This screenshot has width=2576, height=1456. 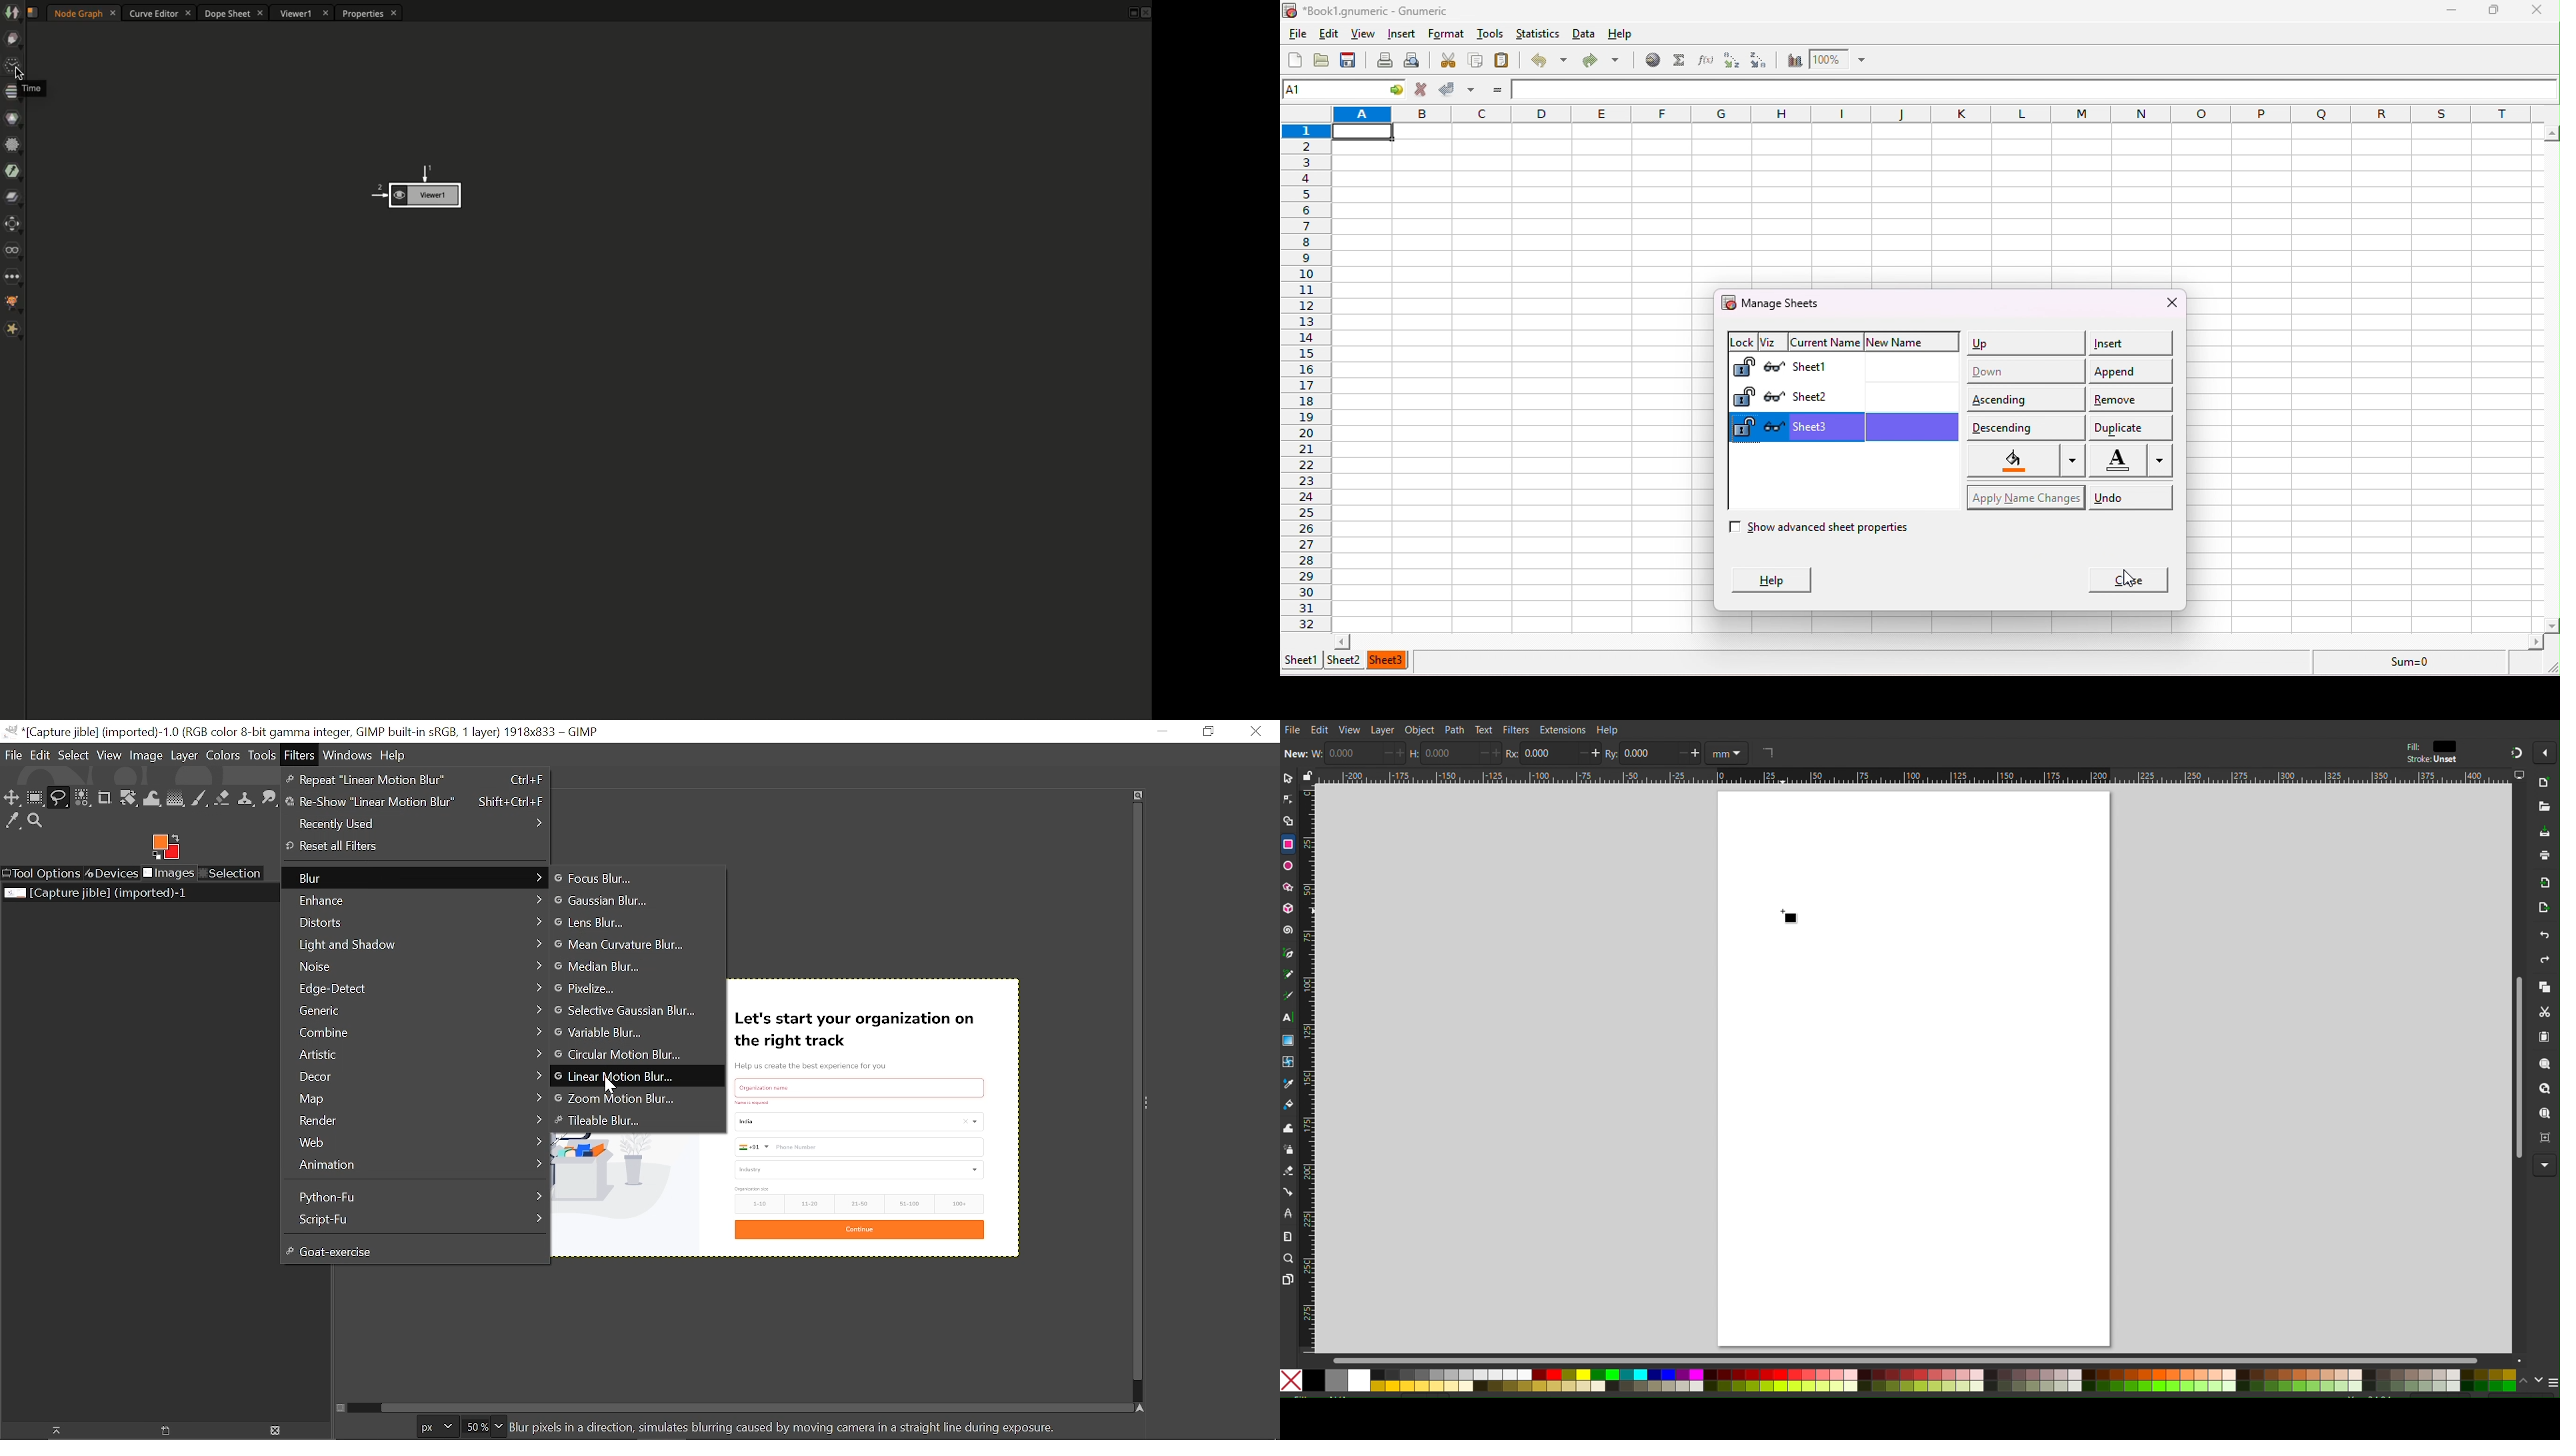 What do you see at coordinates (412, 1098) in the screenshot?
I see `Map` at bounding box center [412, 1098].